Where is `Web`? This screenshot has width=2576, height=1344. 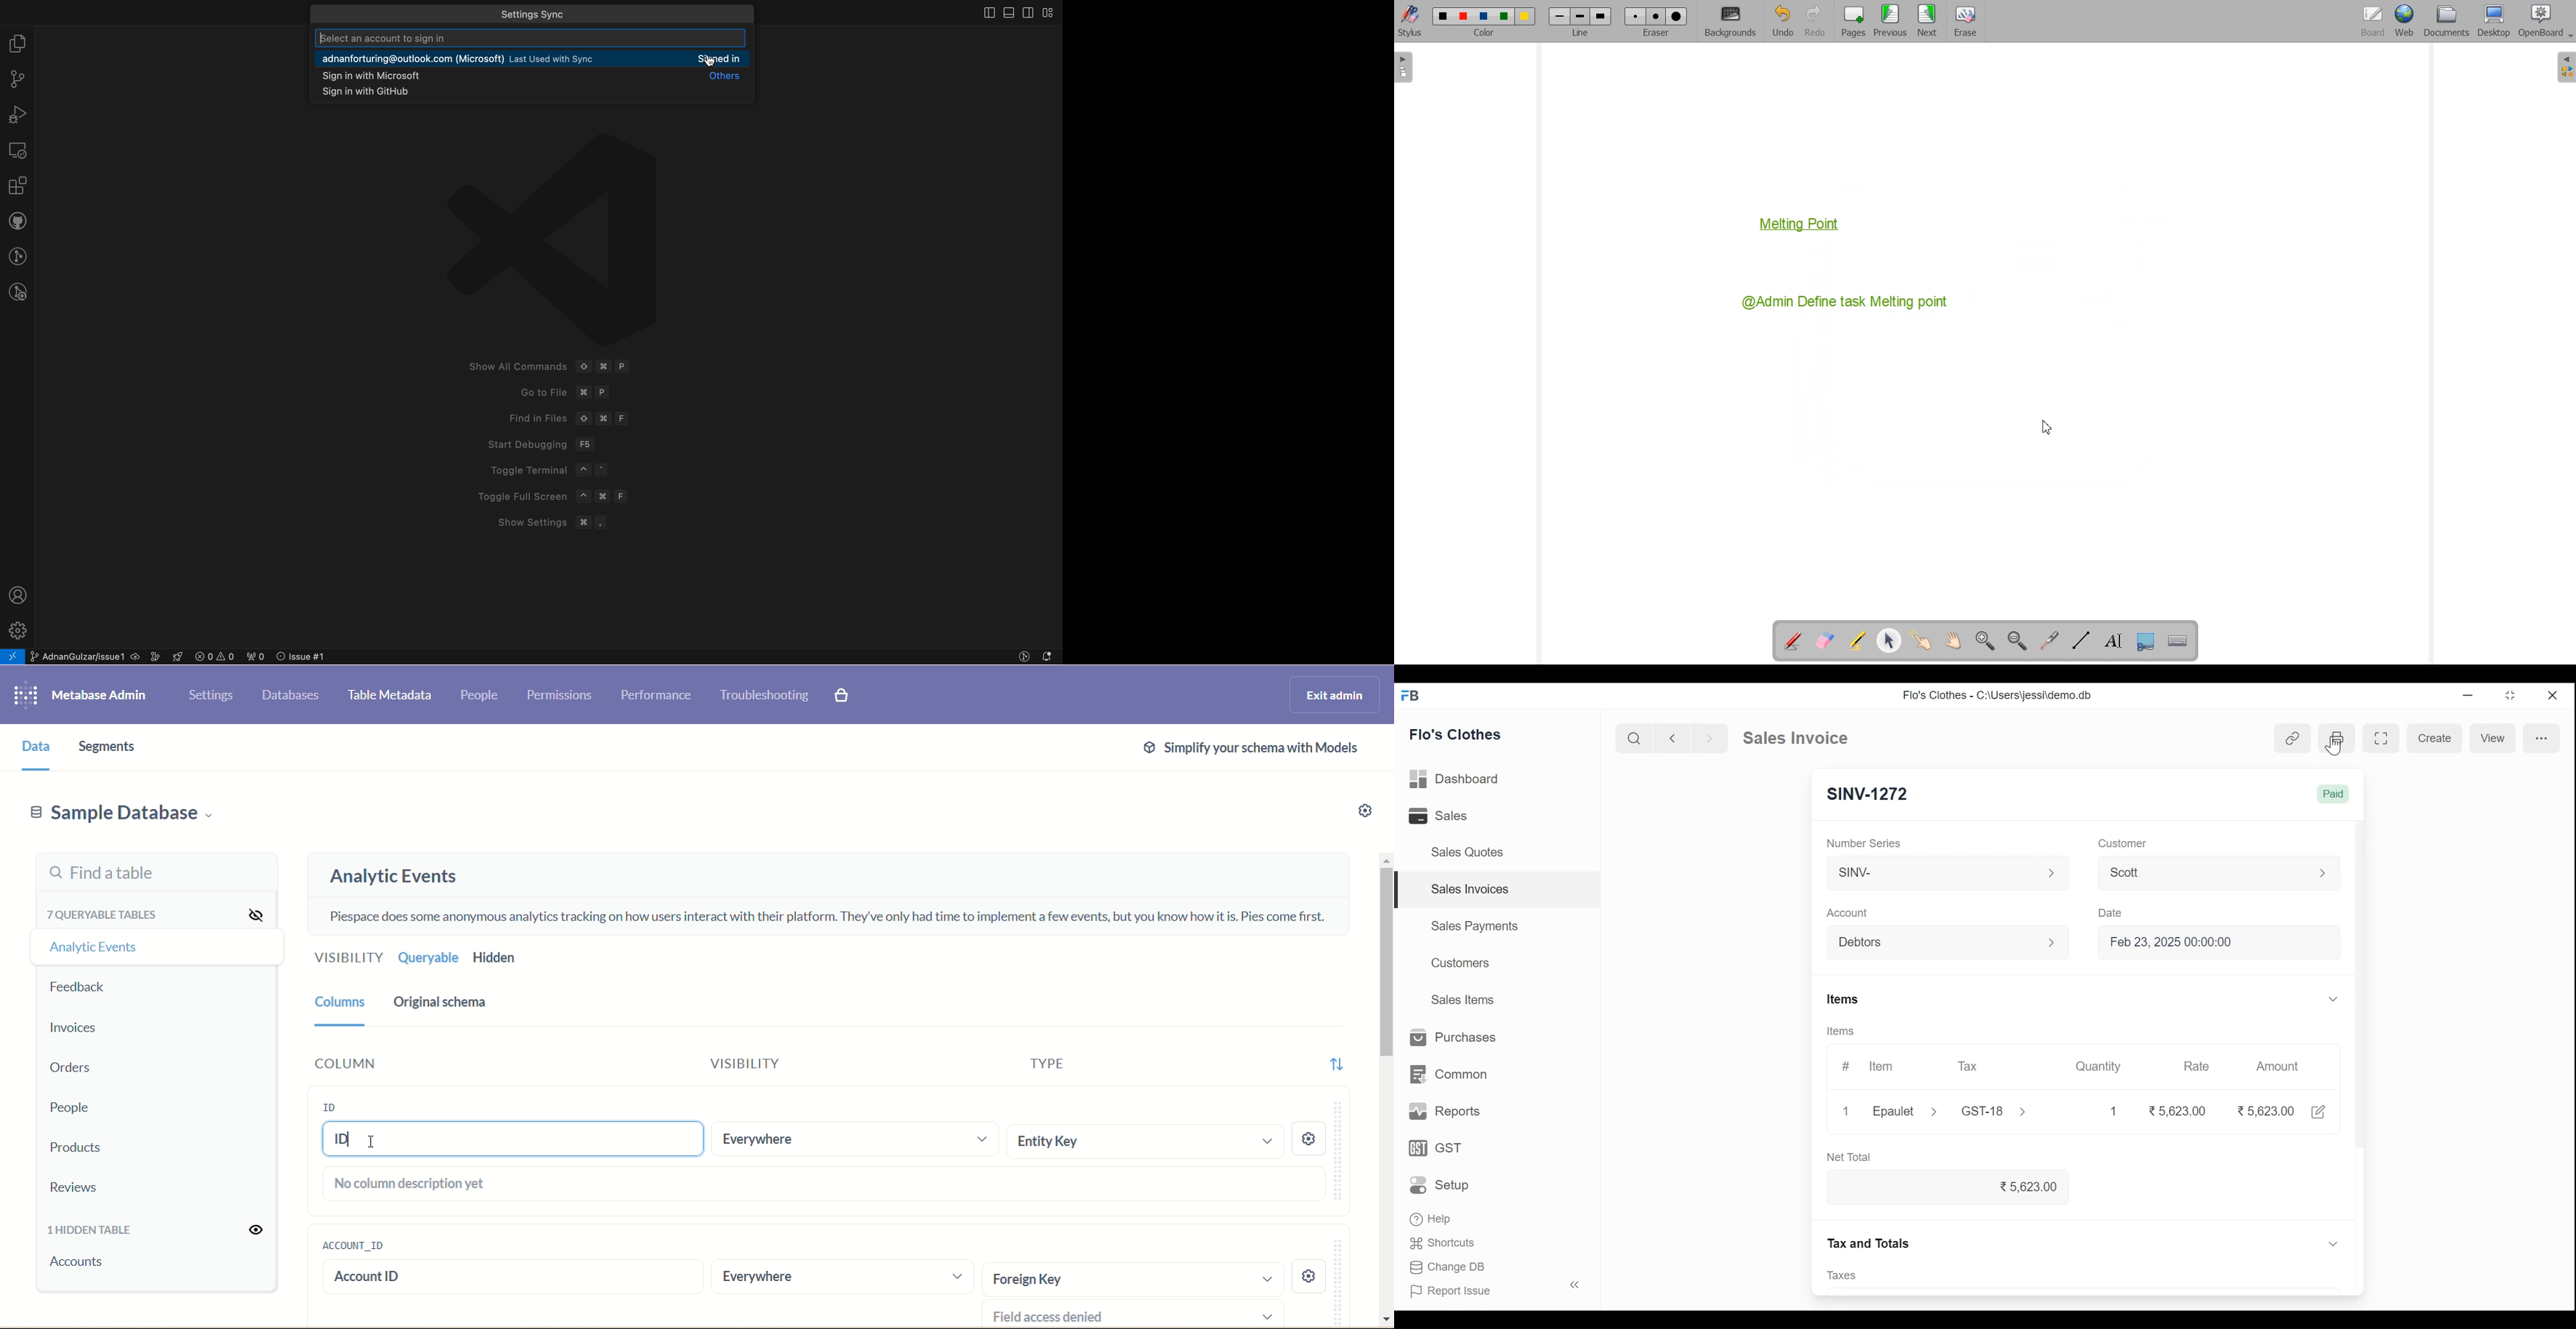 Web is located at coordinates (2404, 22).